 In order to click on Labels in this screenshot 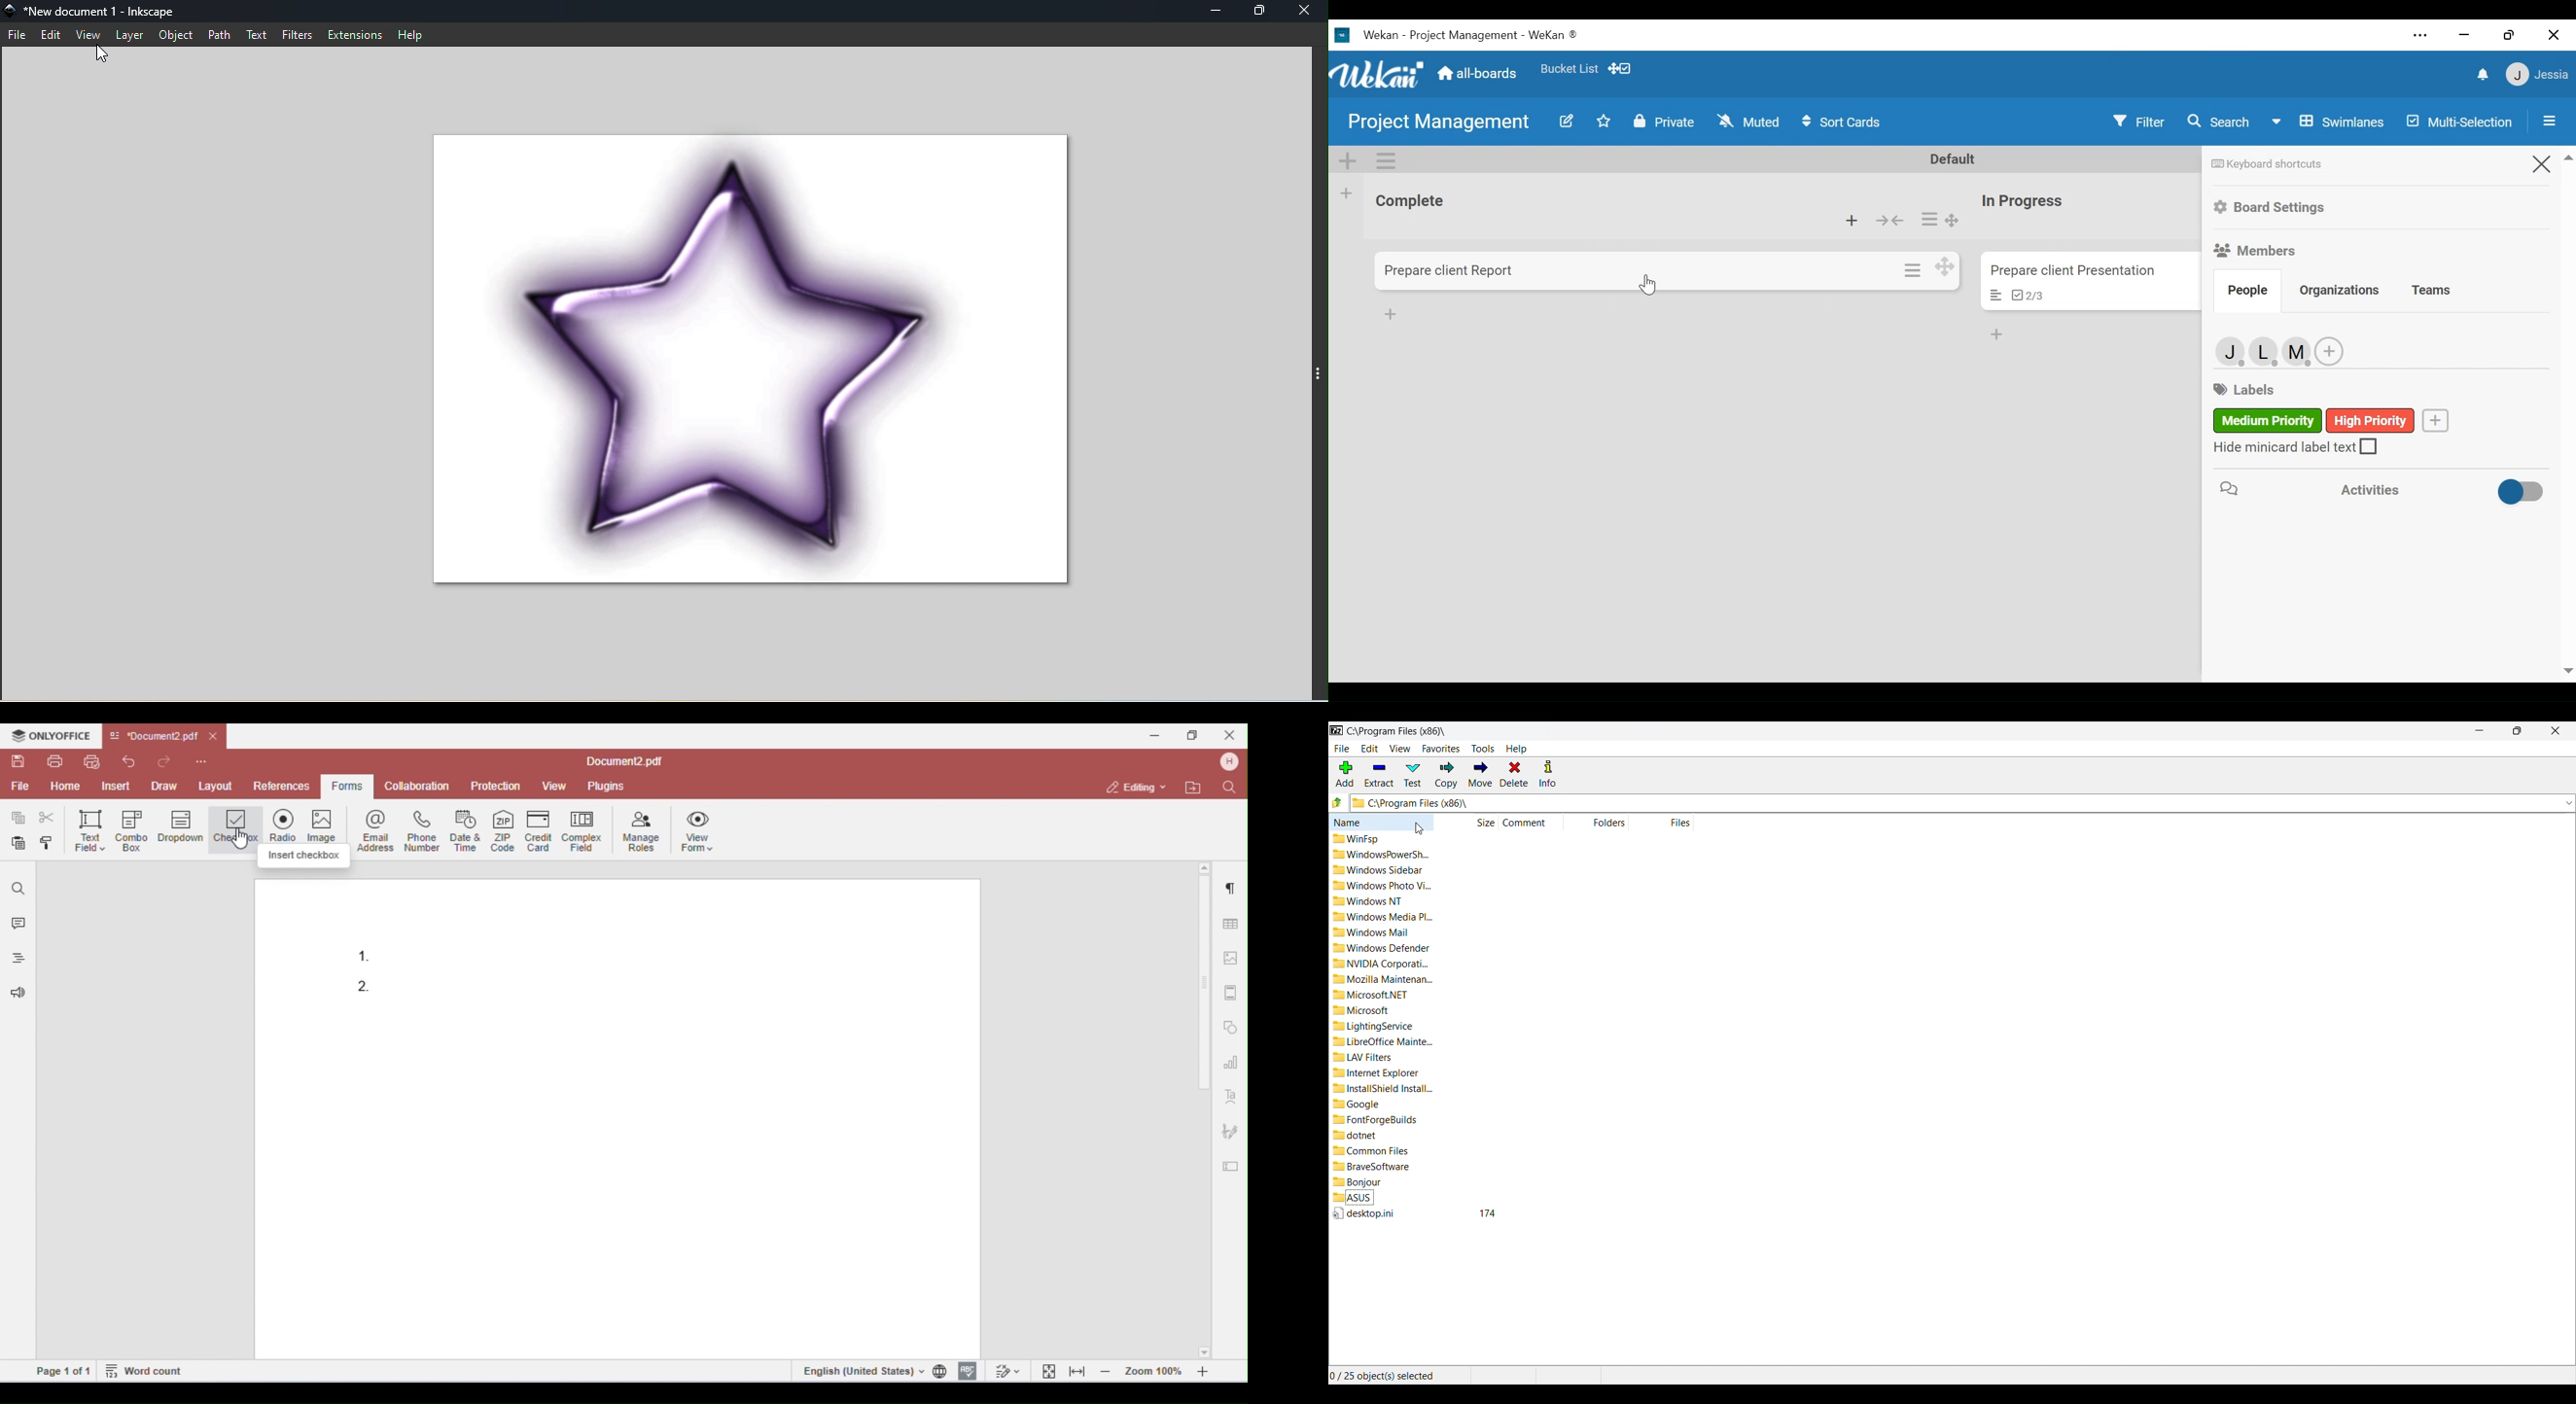, I will do `click(2243, 389)`.